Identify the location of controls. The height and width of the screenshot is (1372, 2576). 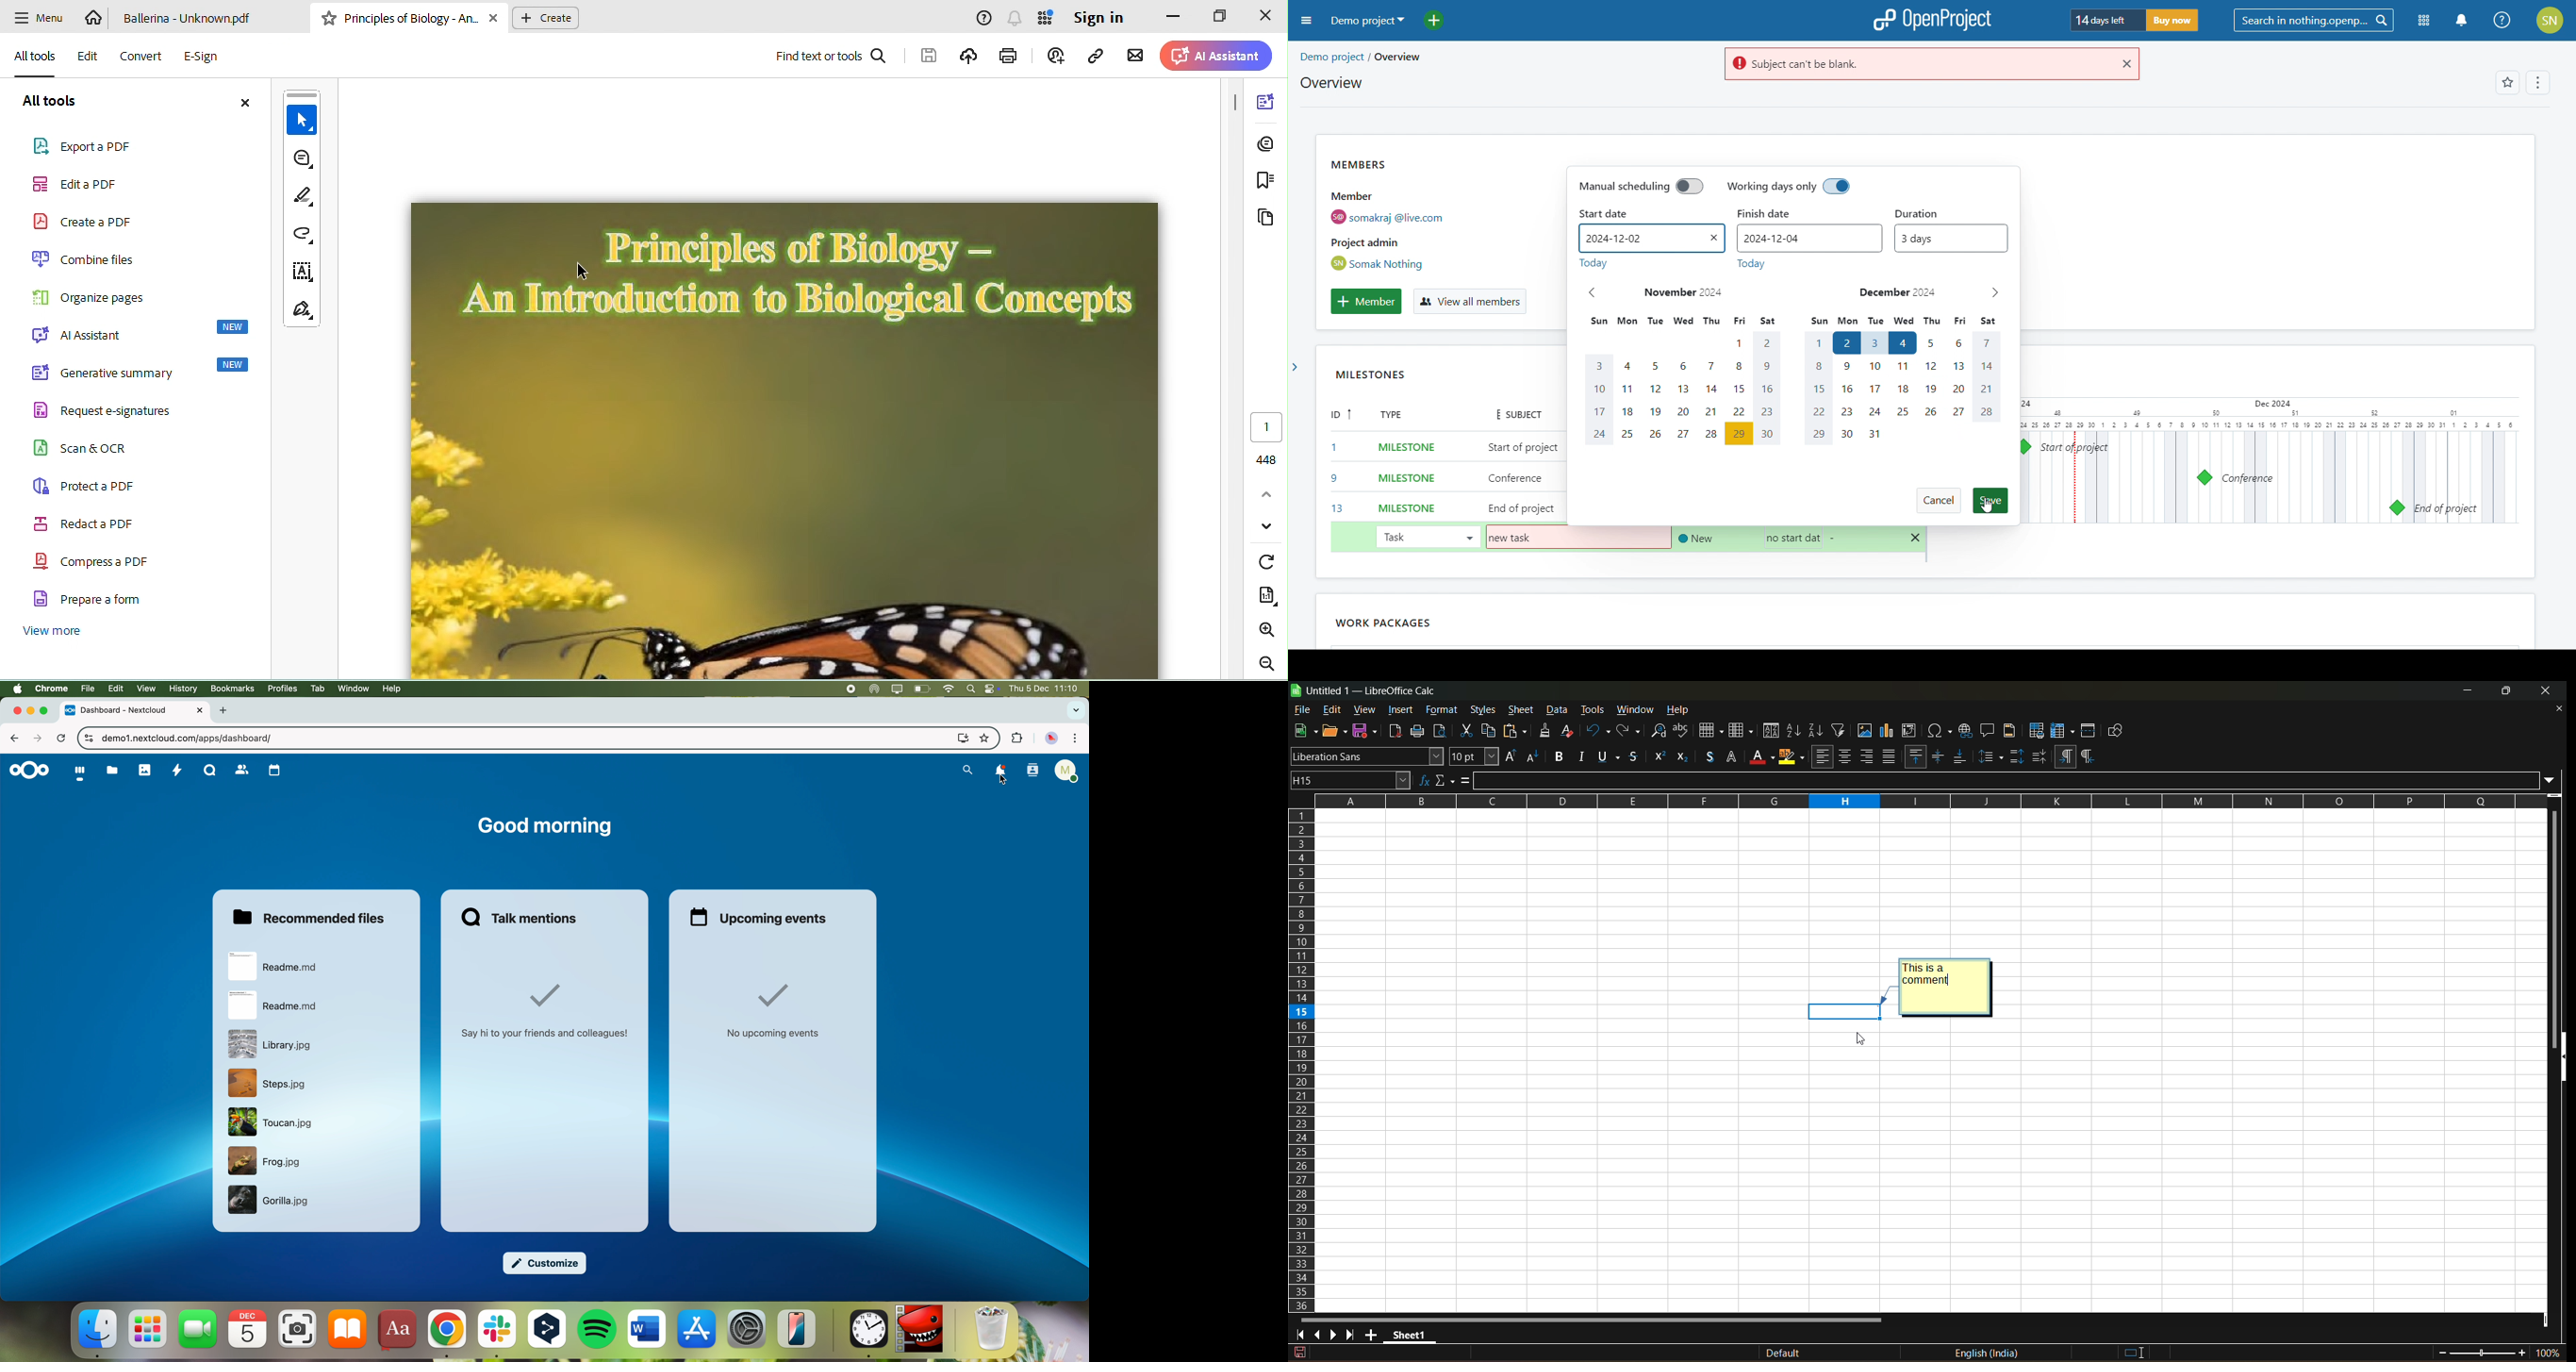
(86, 739).